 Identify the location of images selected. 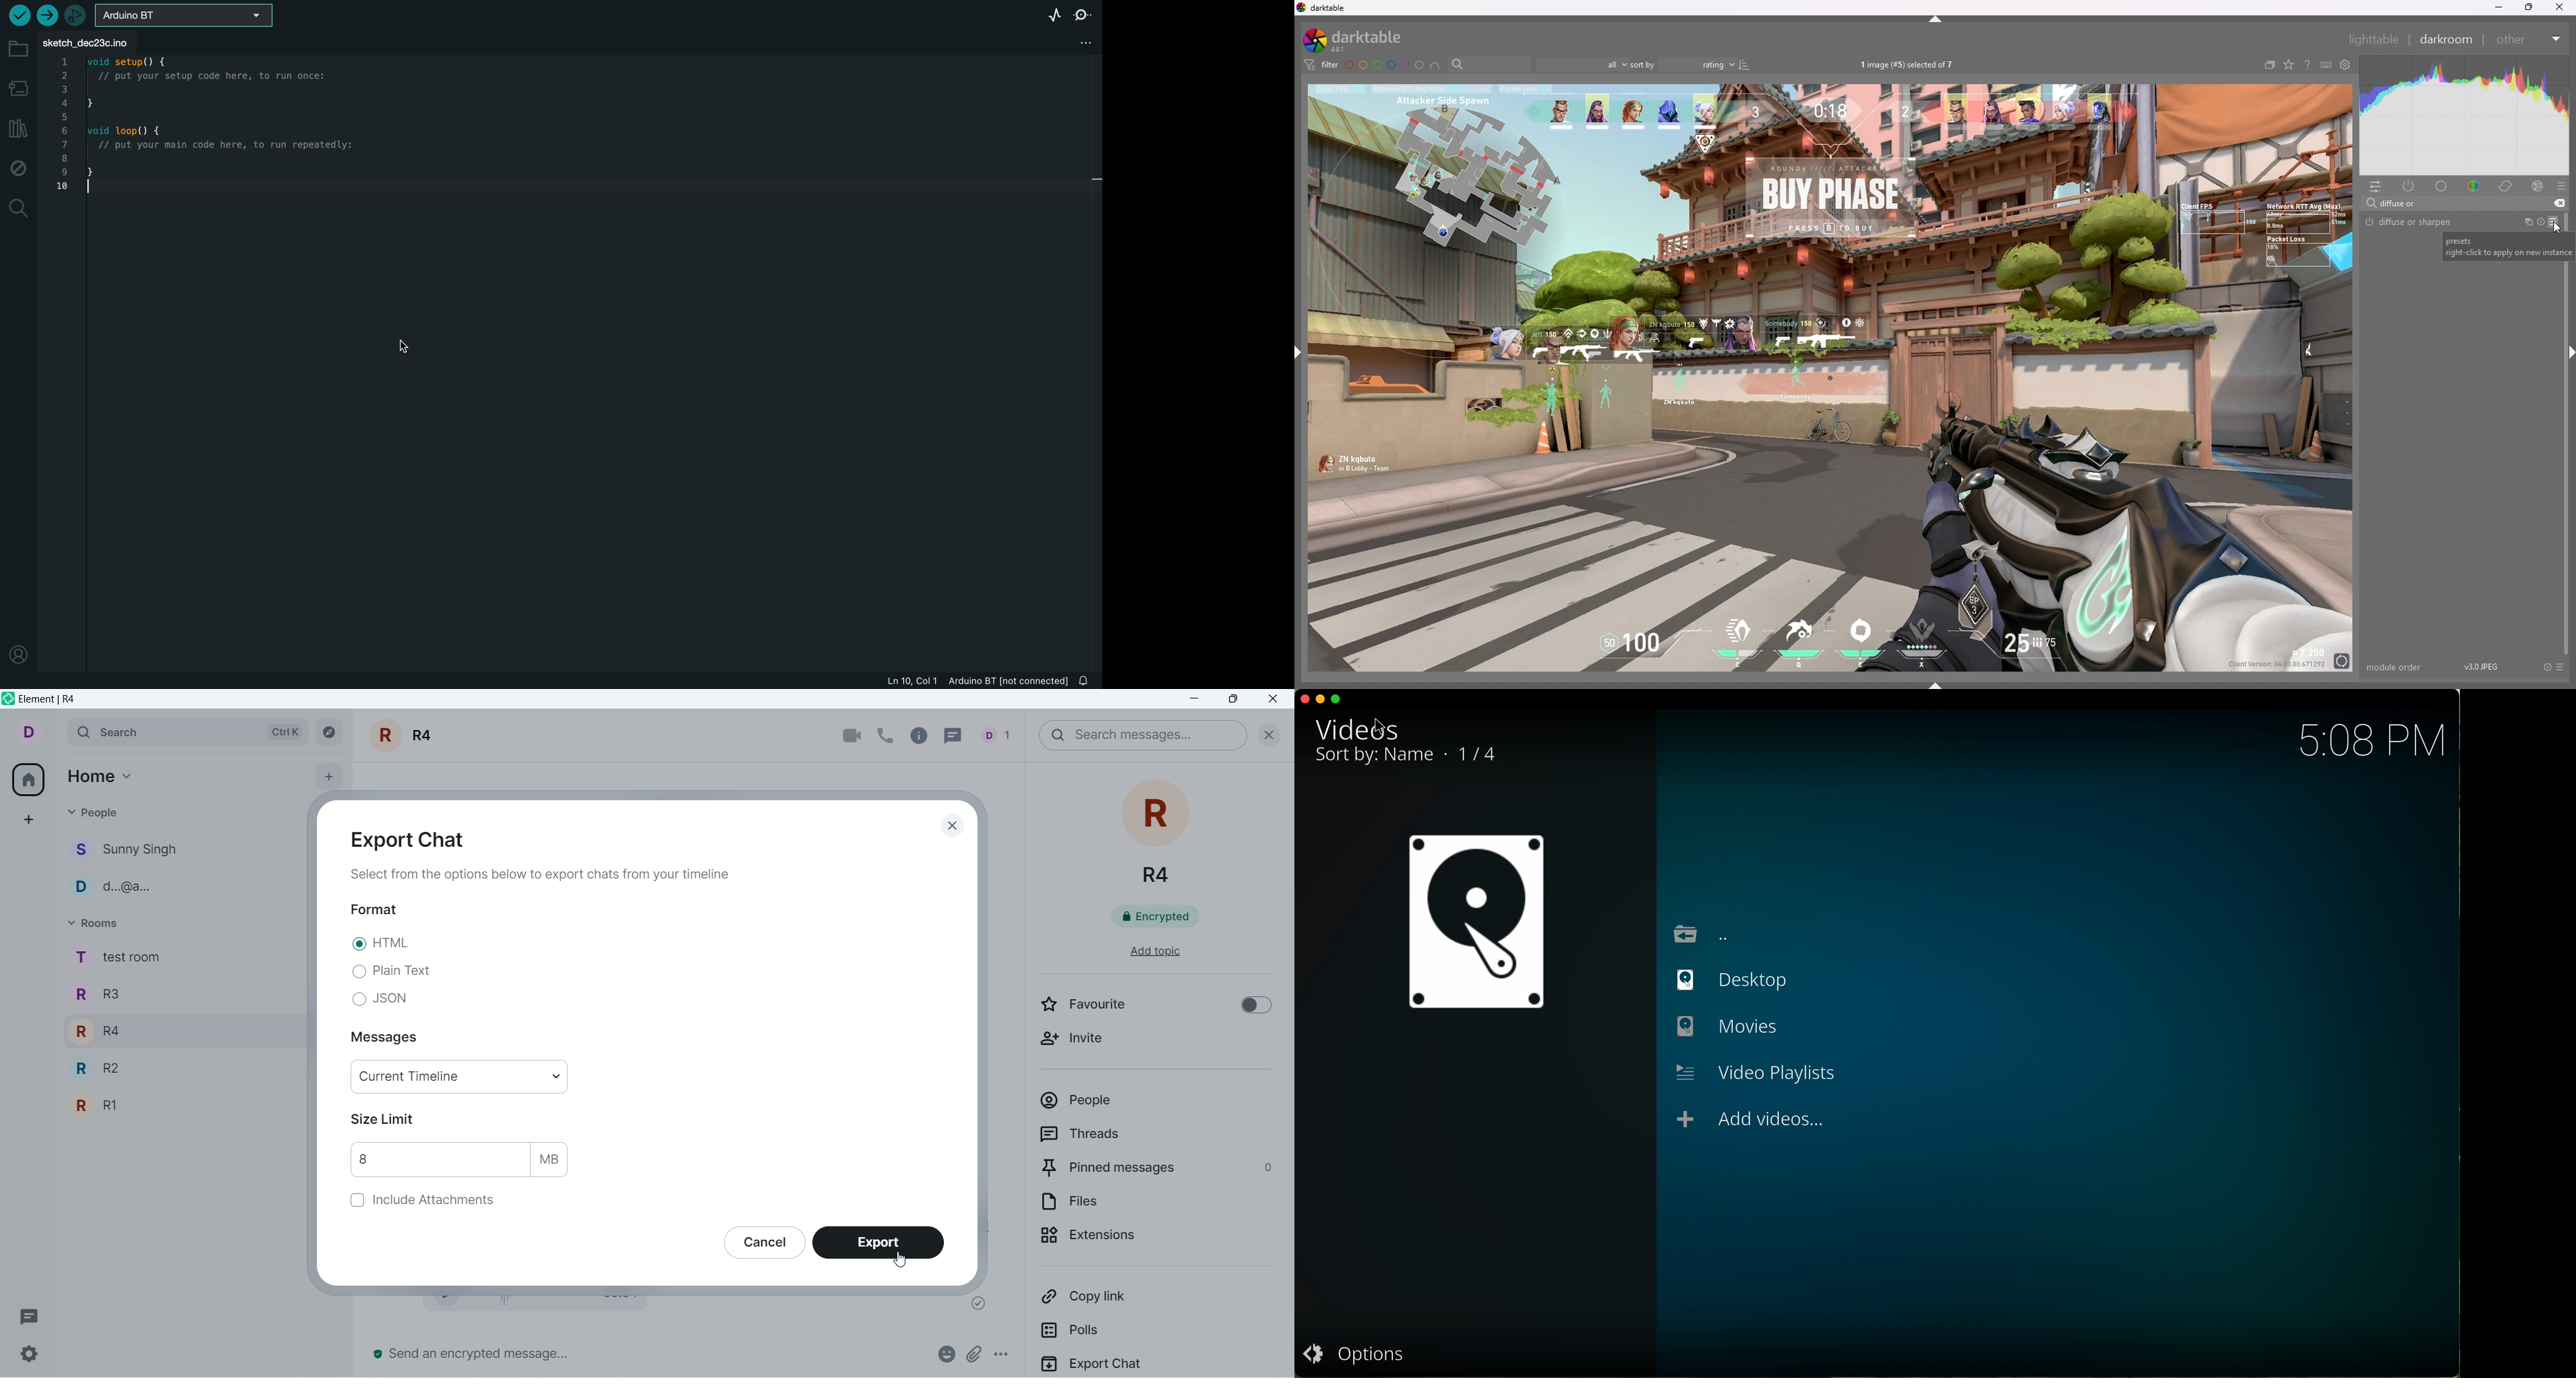
(1910, 64).